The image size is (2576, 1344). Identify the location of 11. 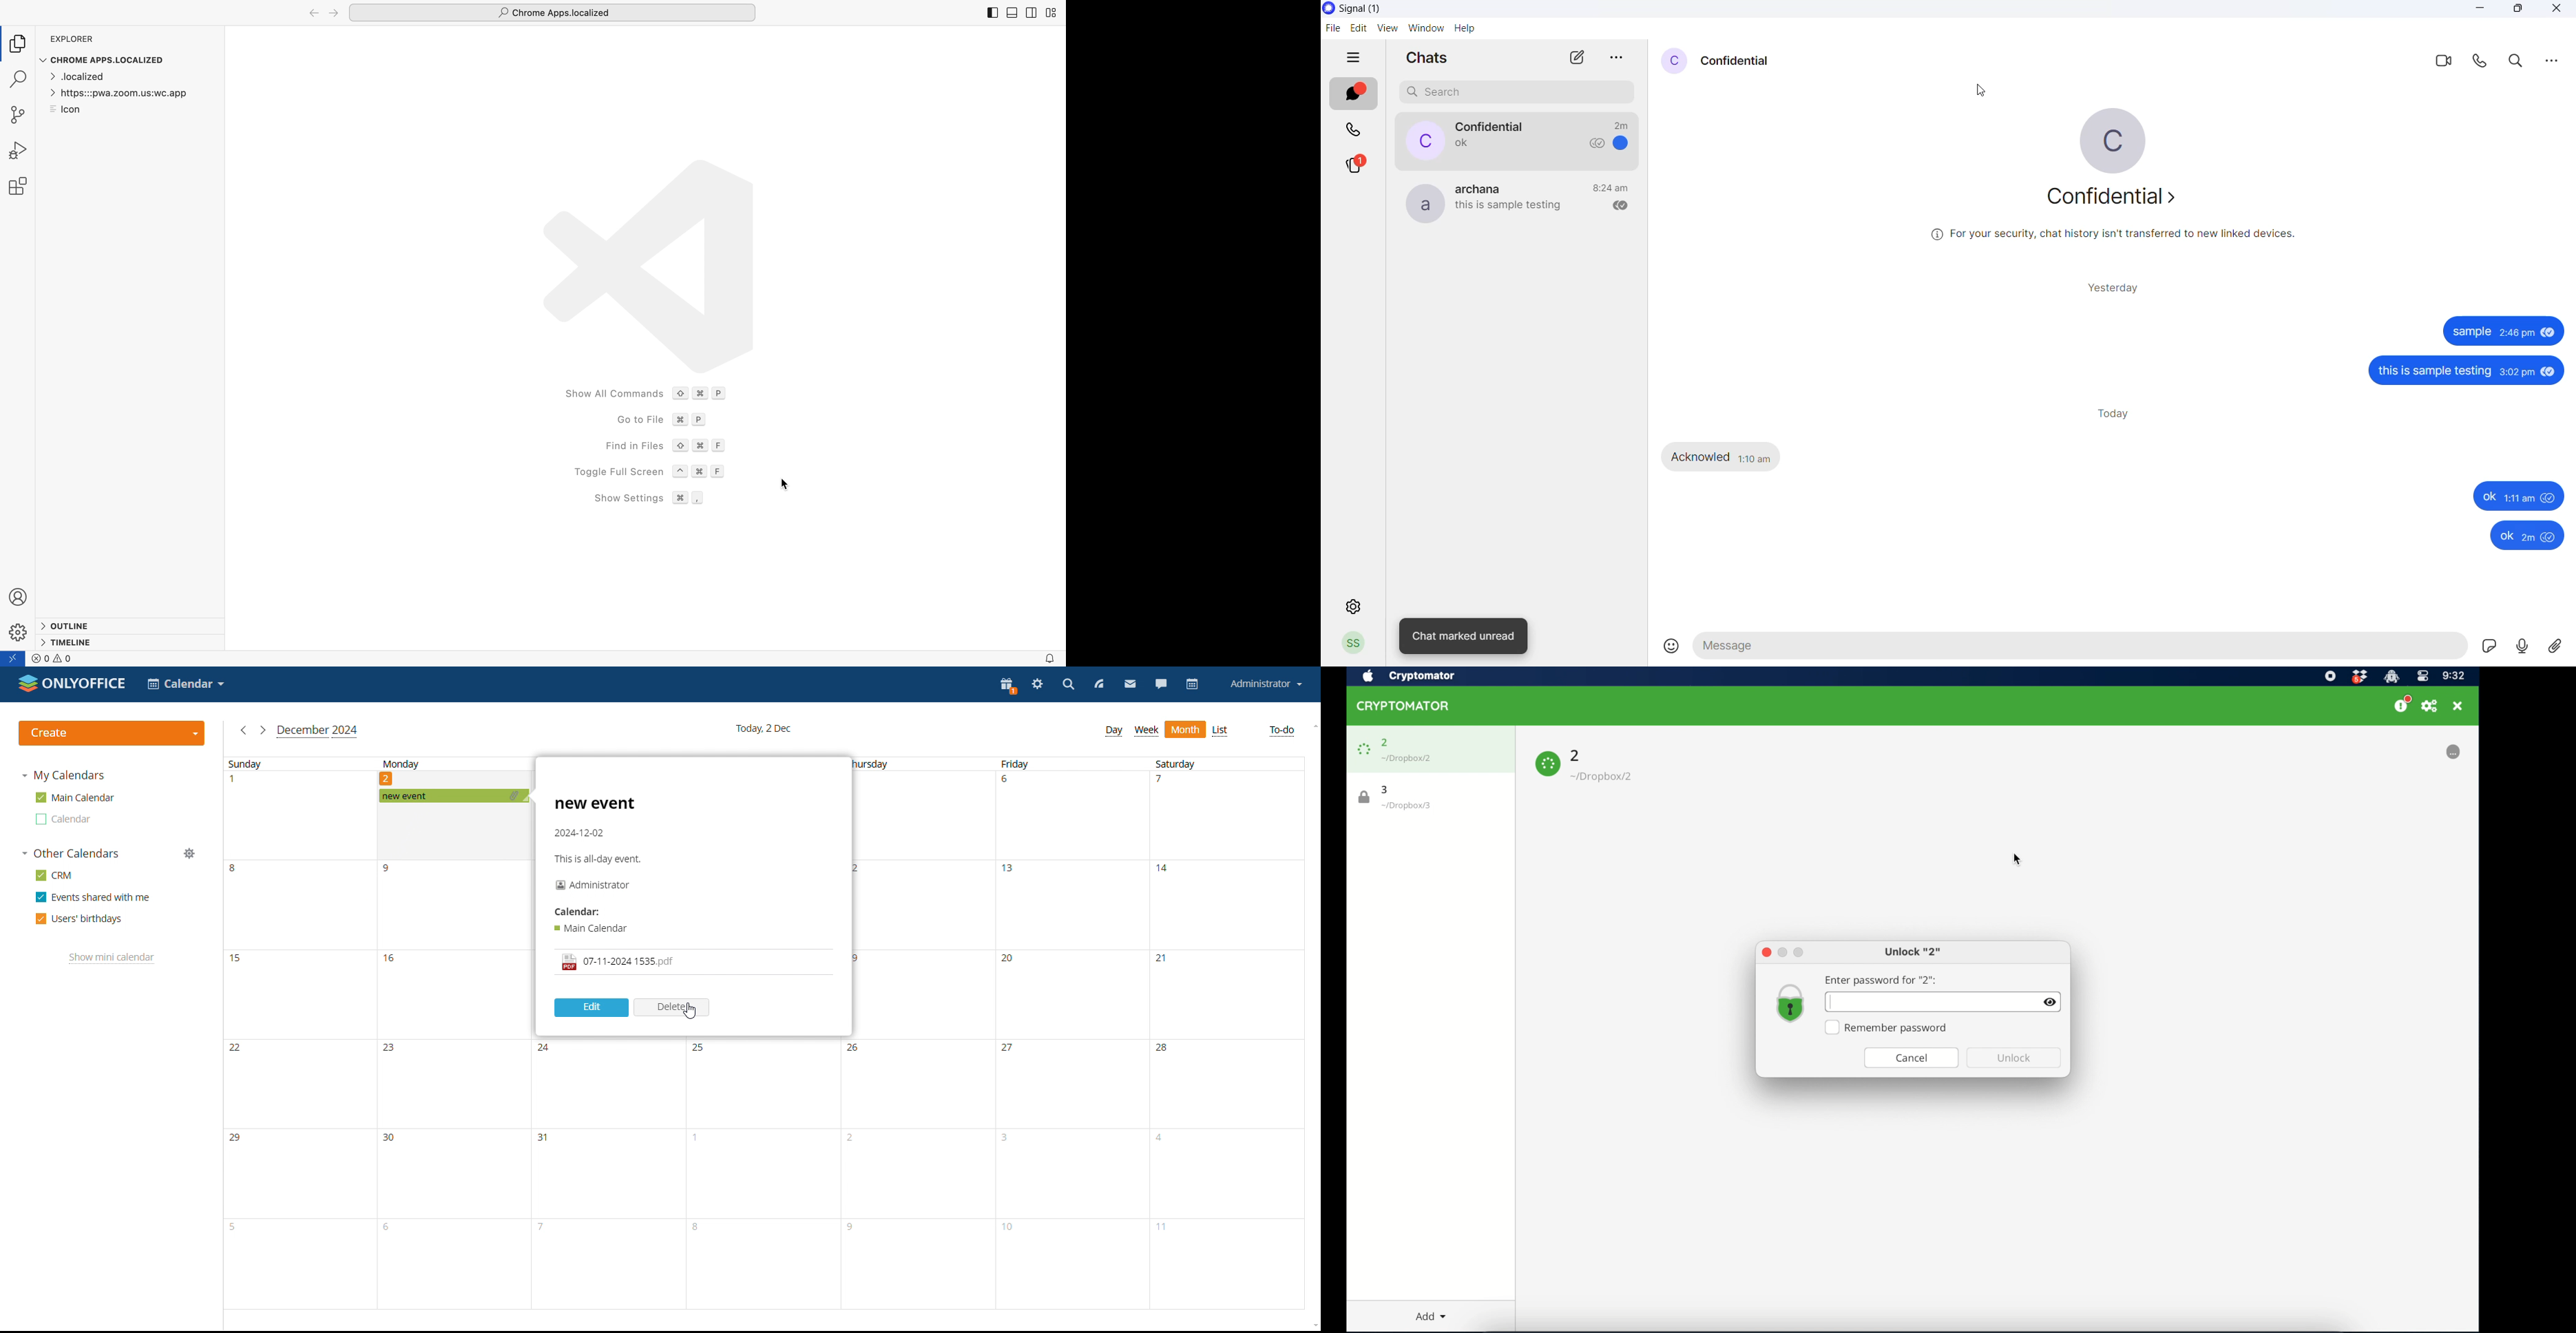
(1167, 1233).